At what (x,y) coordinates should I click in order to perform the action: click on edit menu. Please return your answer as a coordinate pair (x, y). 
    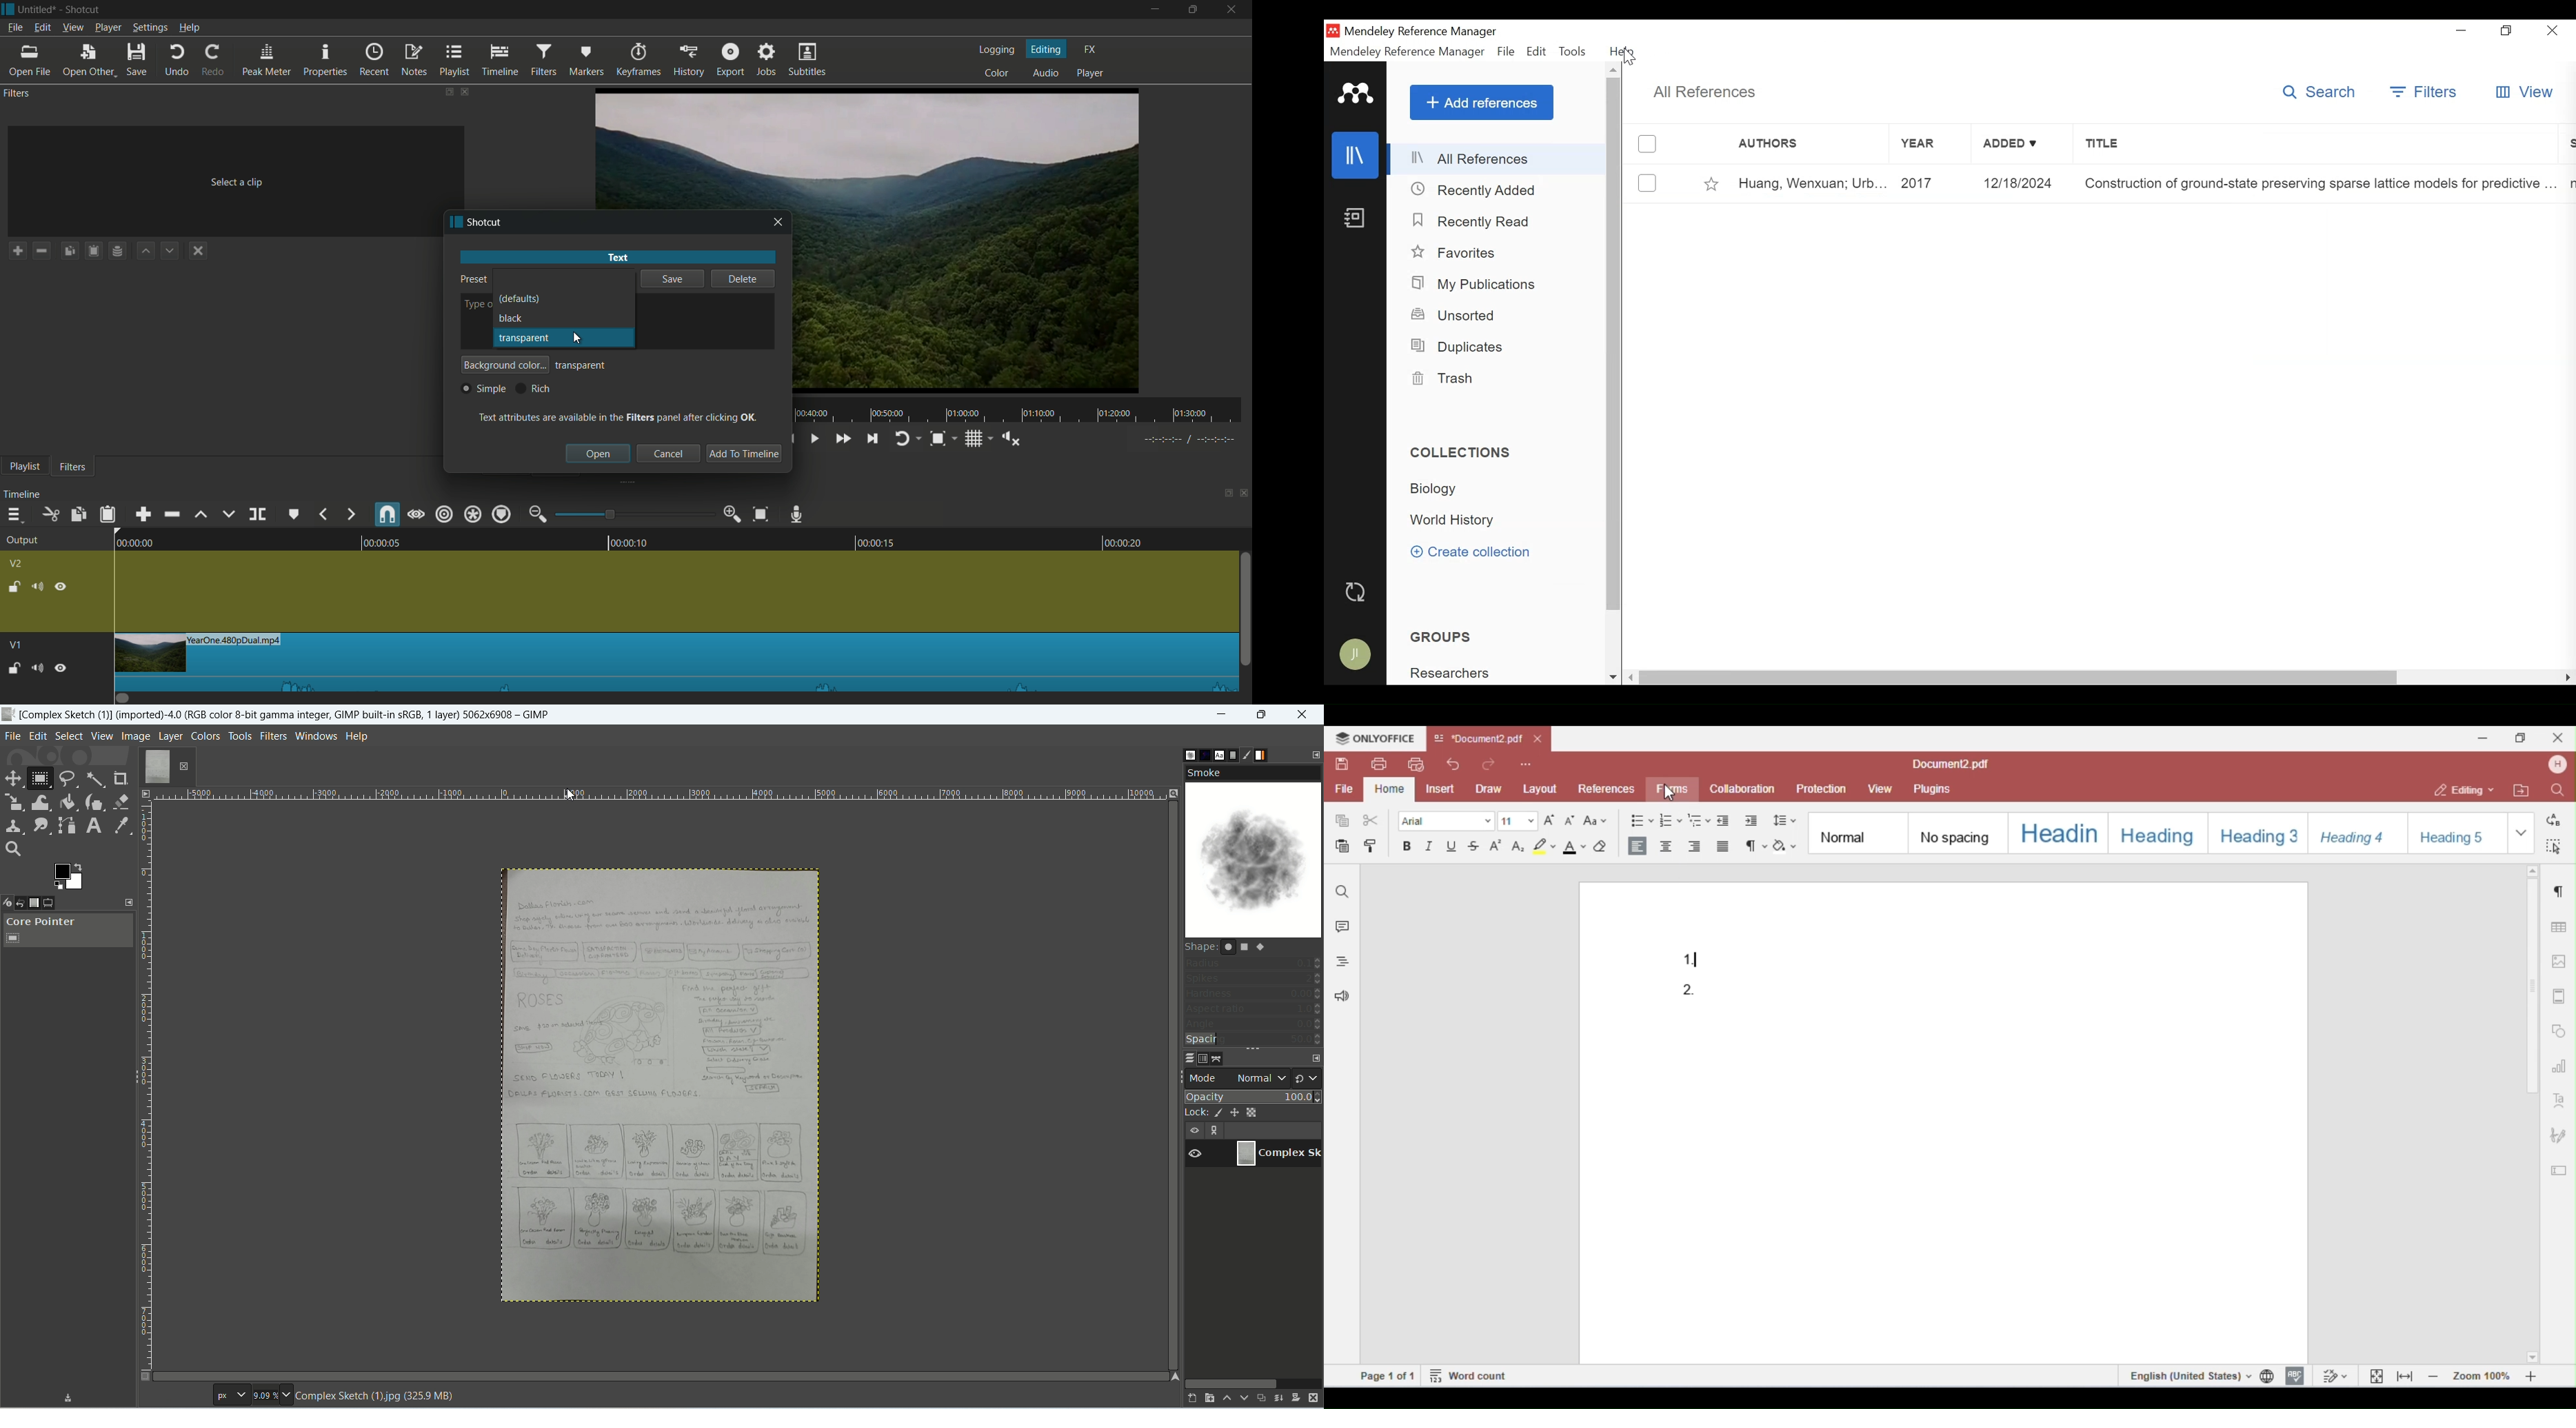
    Looking at the image, I should click on (42, 27).